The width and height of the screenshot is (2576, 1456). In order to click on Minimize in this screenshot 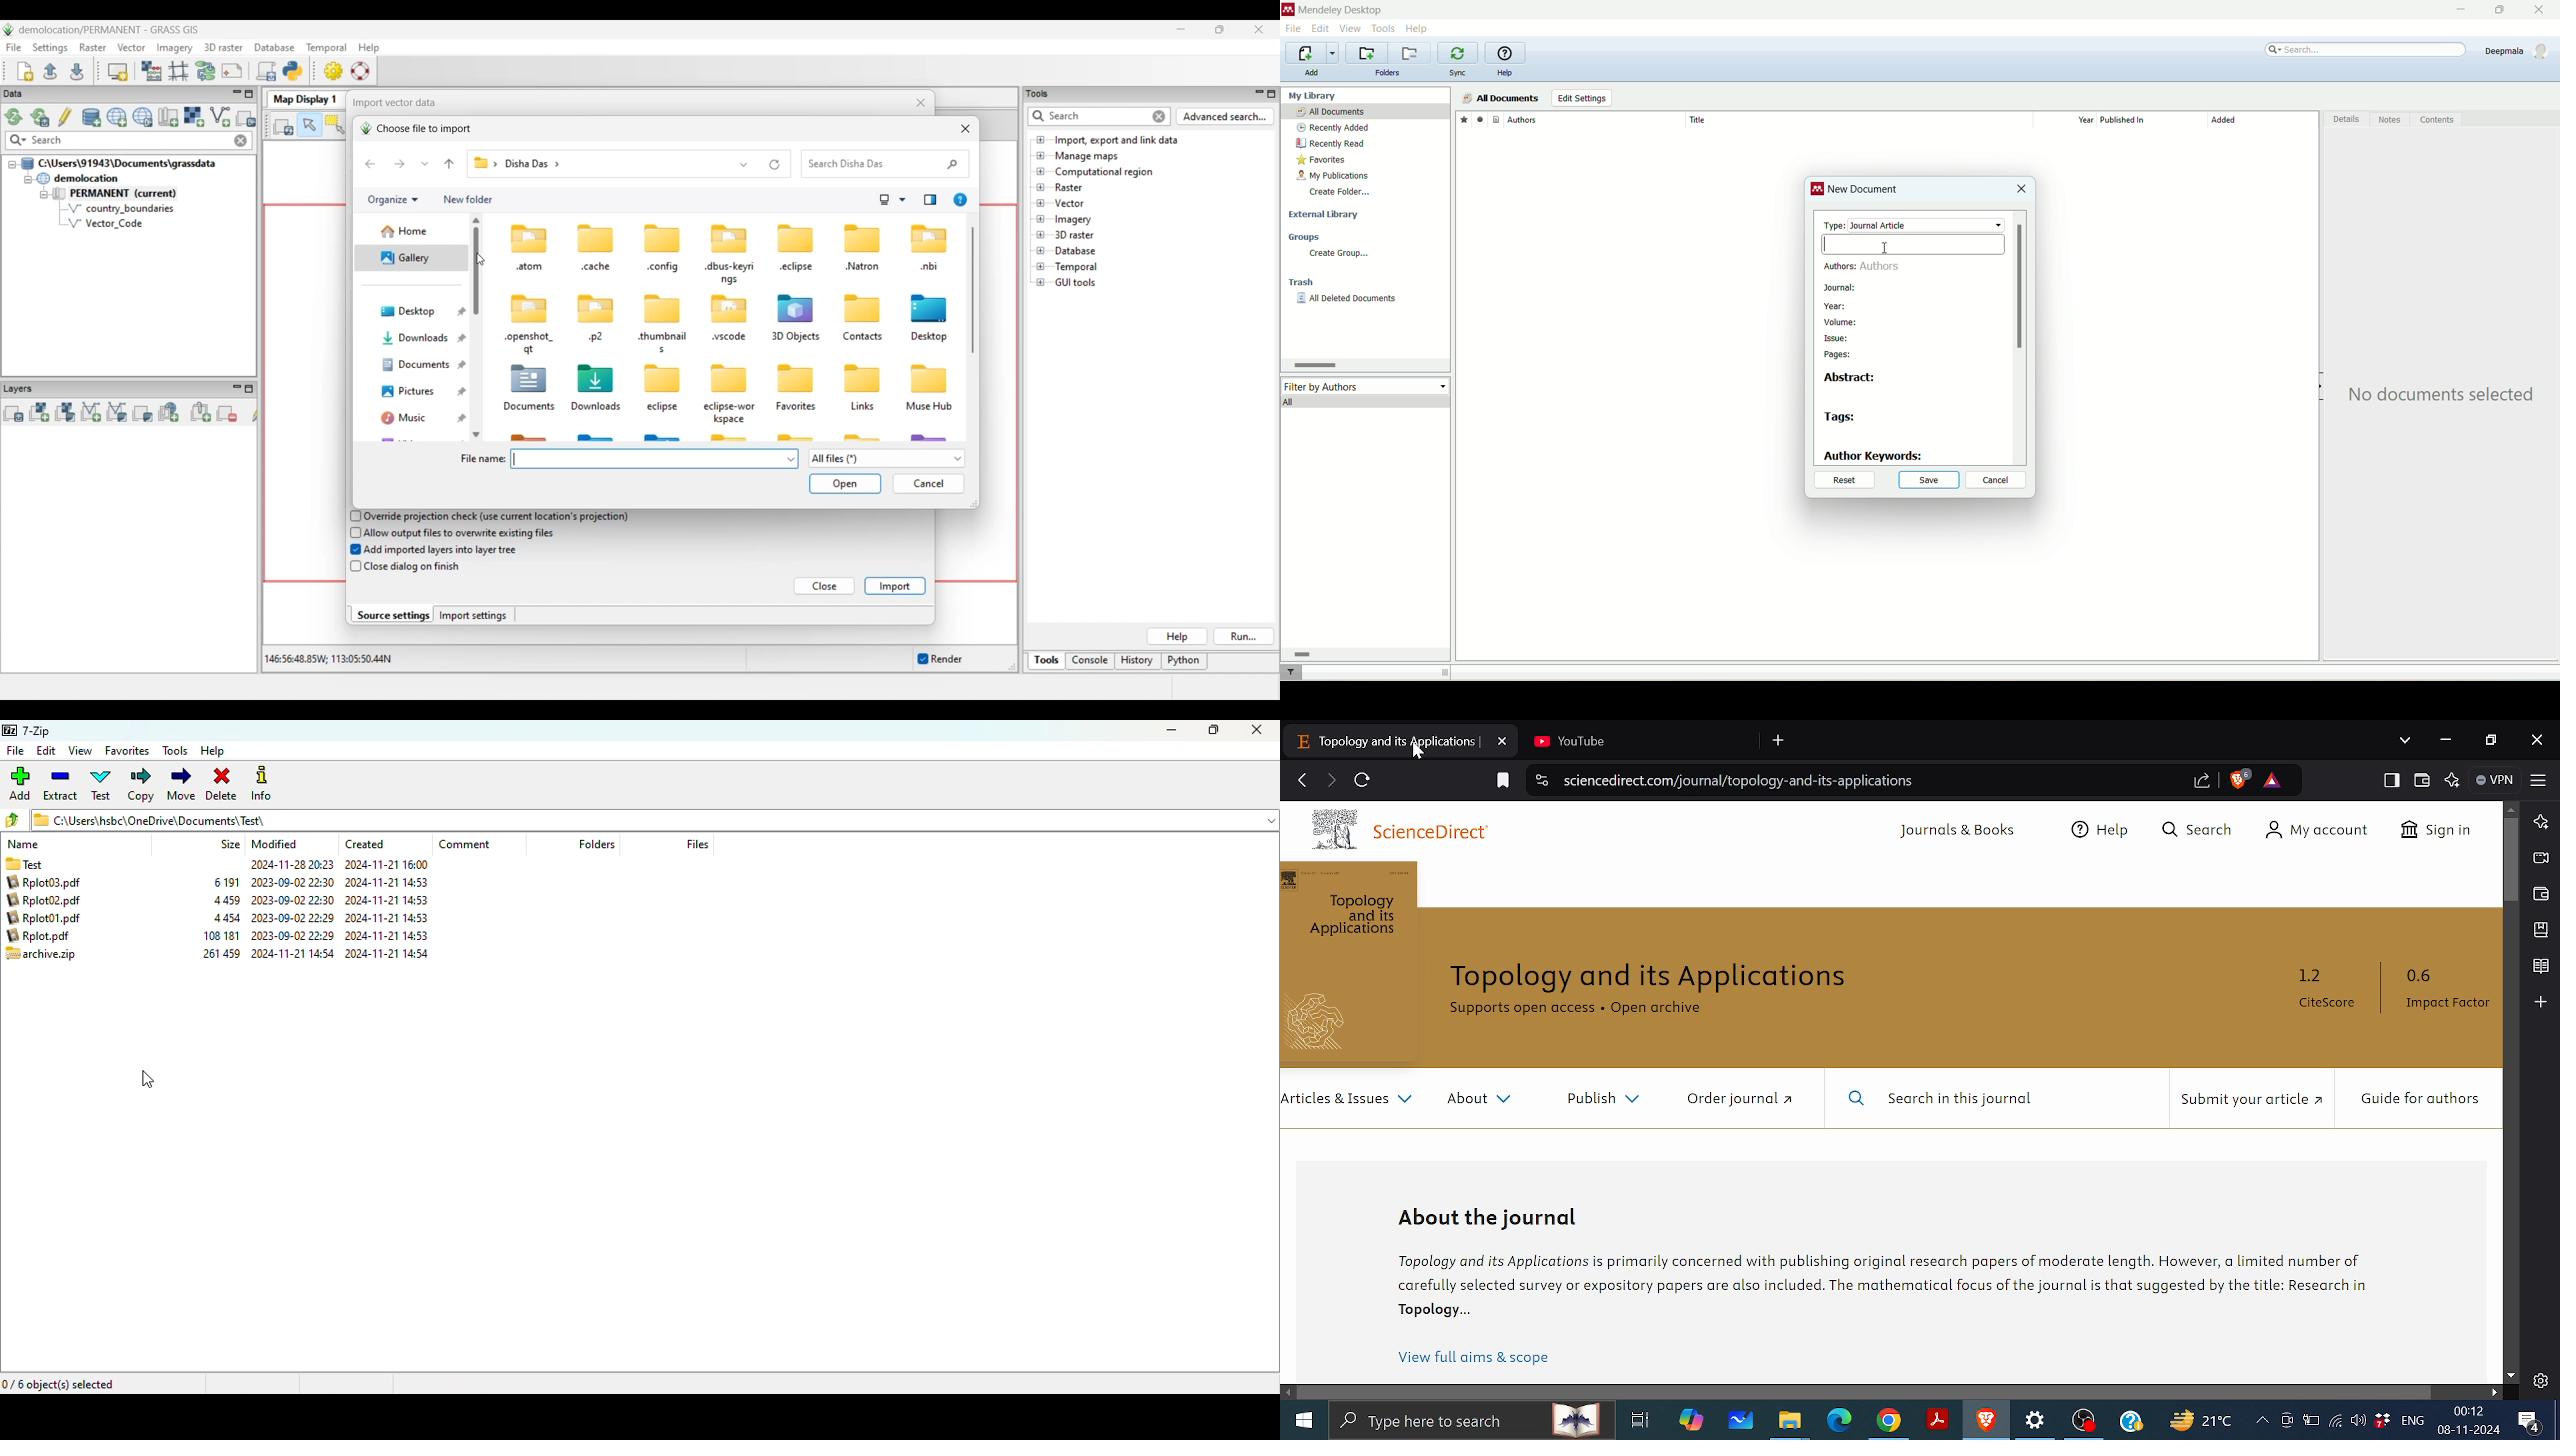, I will do `click(2444, 738)`.